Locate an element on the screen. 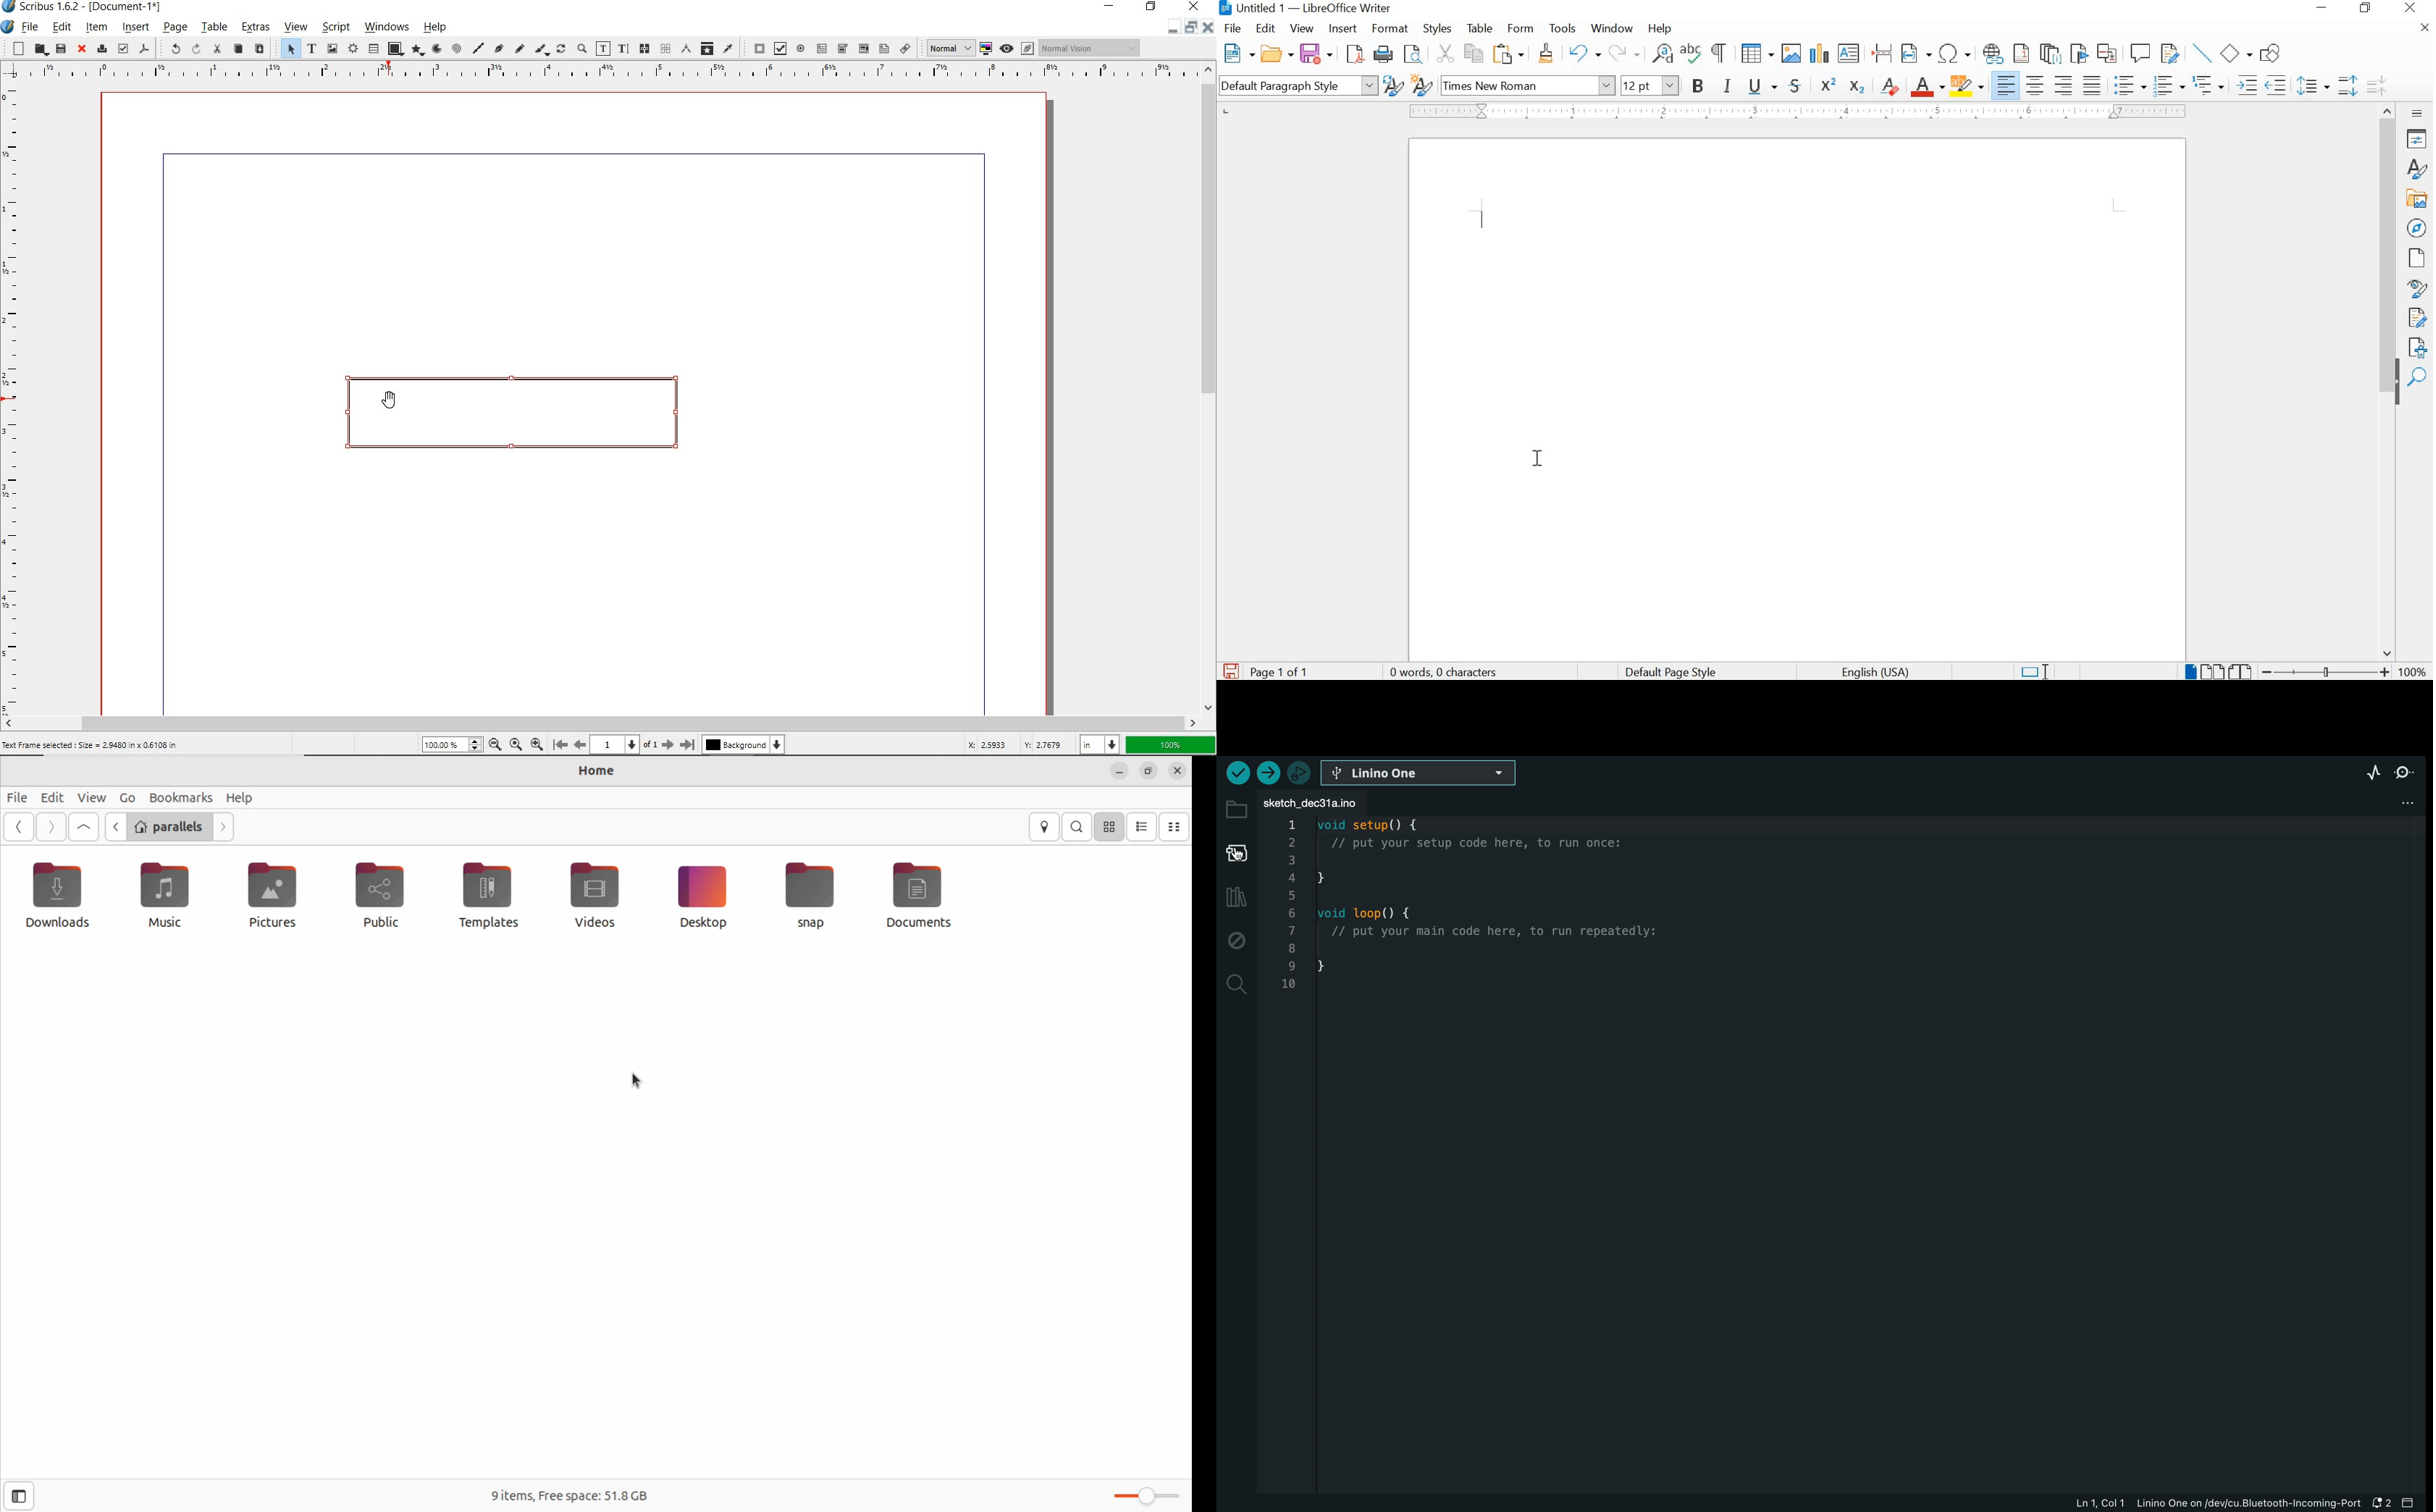 Image resolution: width=2436 pixels, height=1512 pixels. windows is located at coordinates (387, 28).